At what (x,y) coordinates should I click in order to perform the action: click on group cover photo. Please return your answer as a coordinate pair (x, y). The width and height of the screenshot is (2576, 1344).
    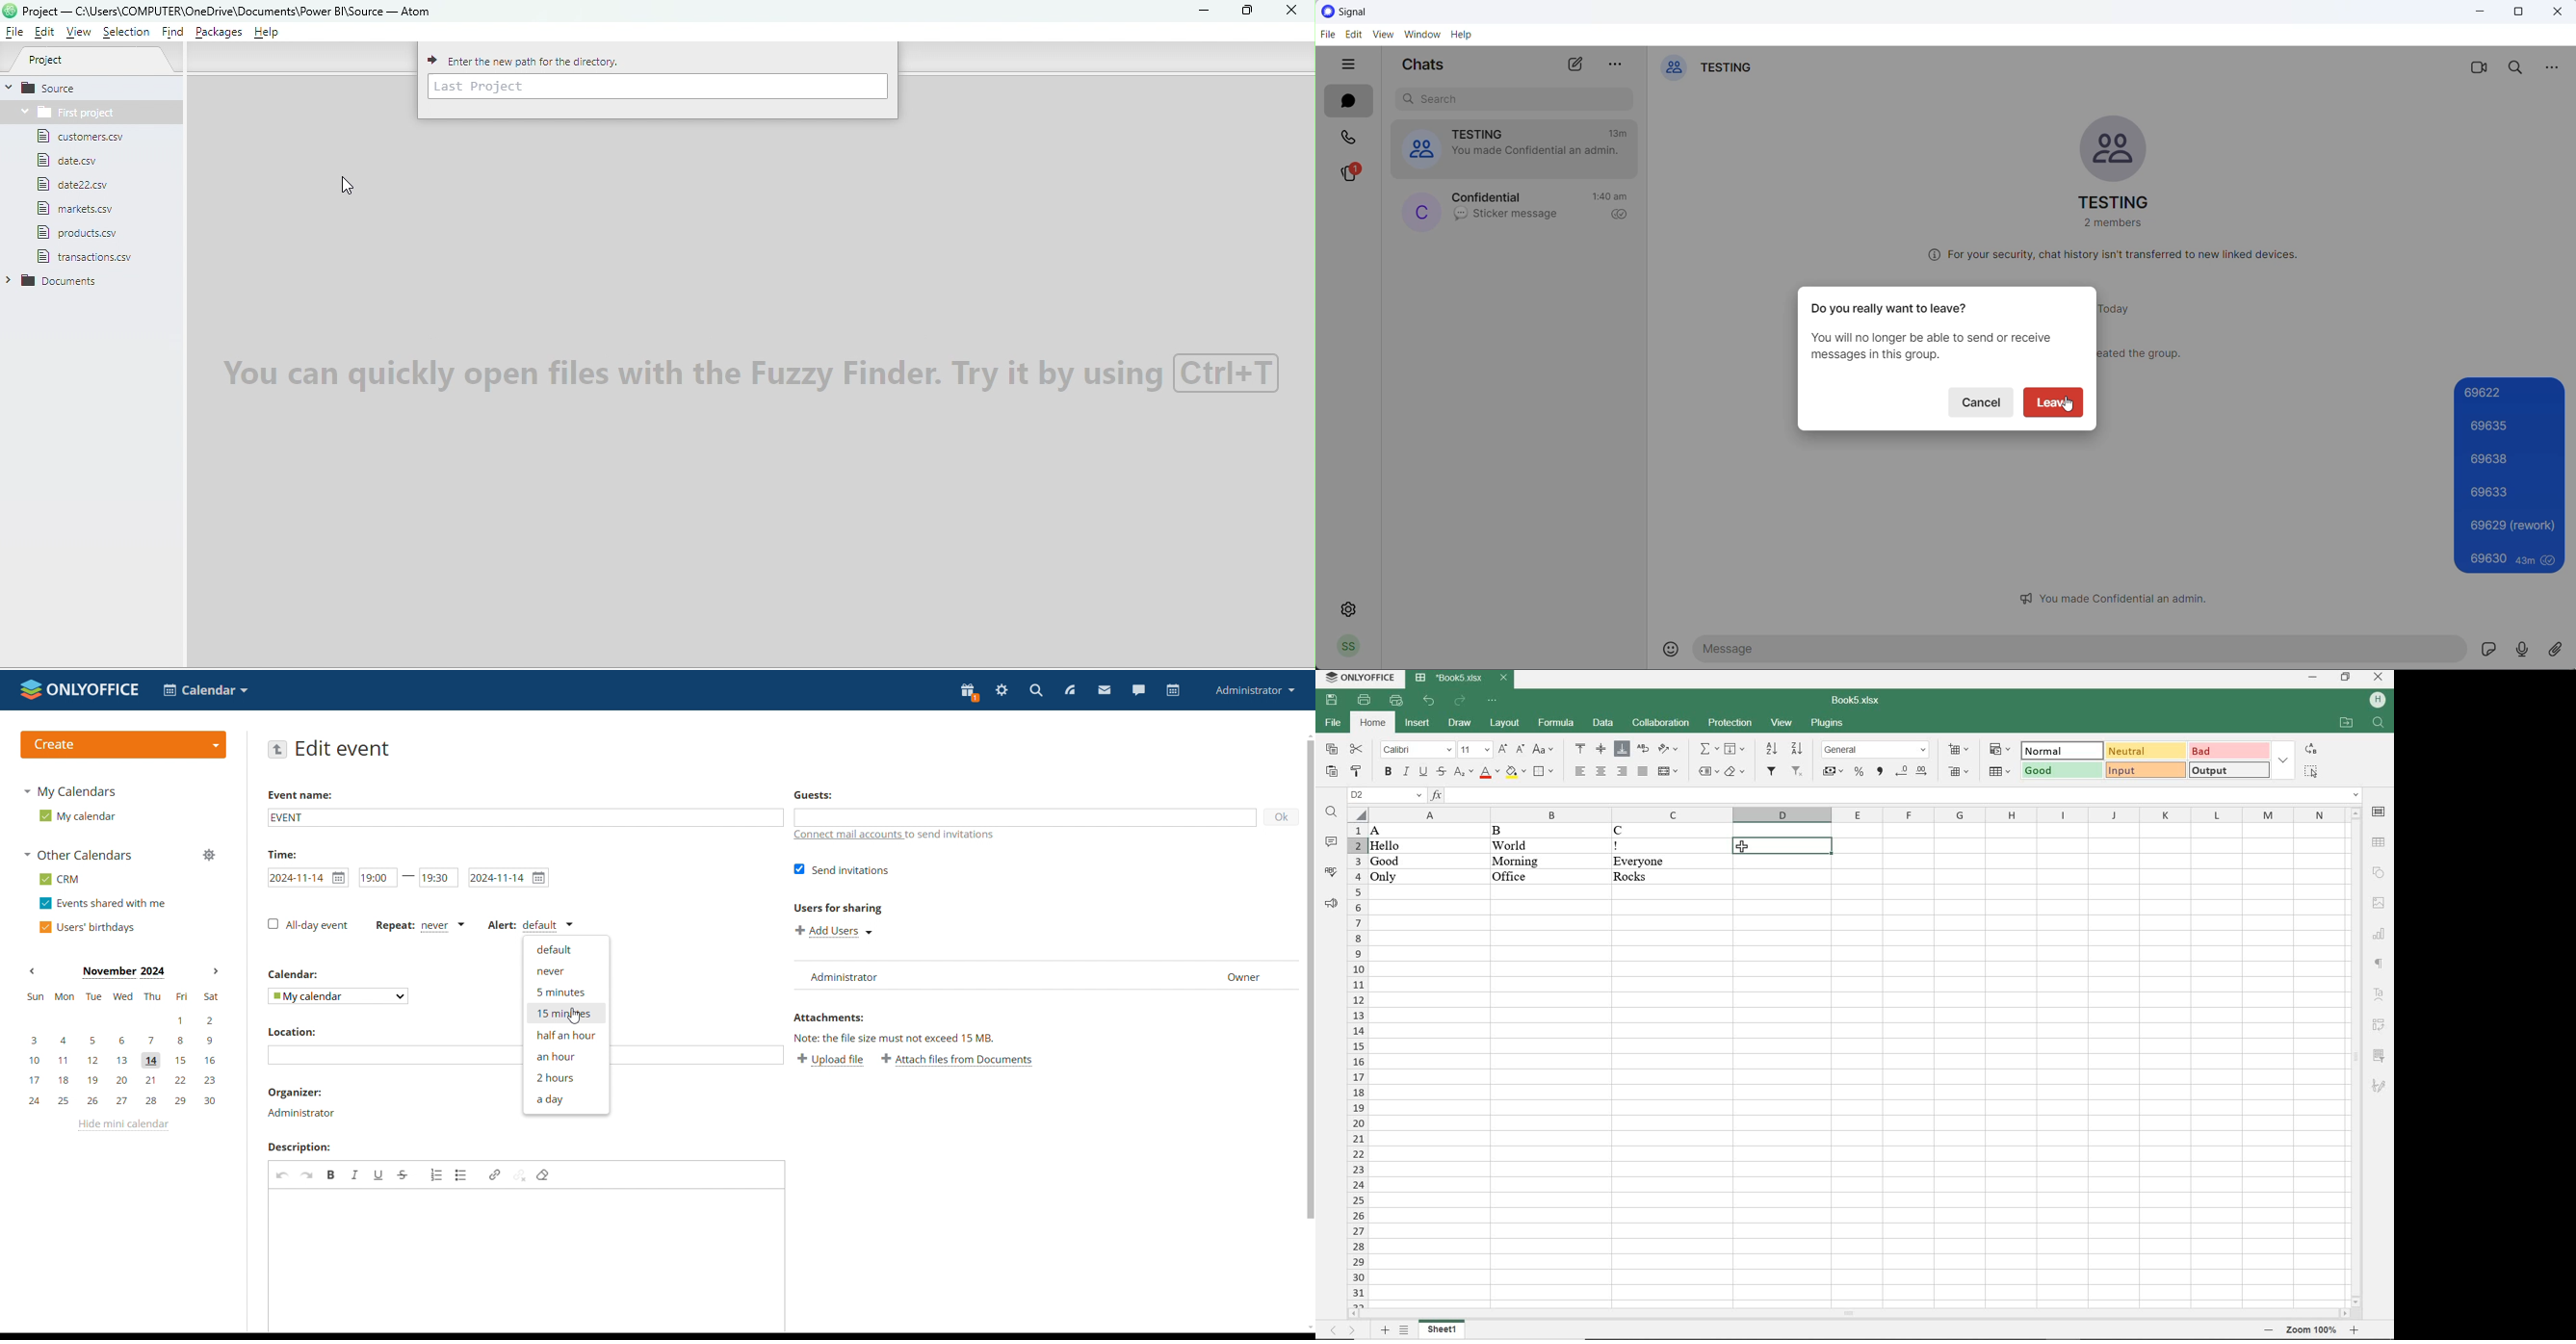
    Looking at the image, I should click on (2120, 149).